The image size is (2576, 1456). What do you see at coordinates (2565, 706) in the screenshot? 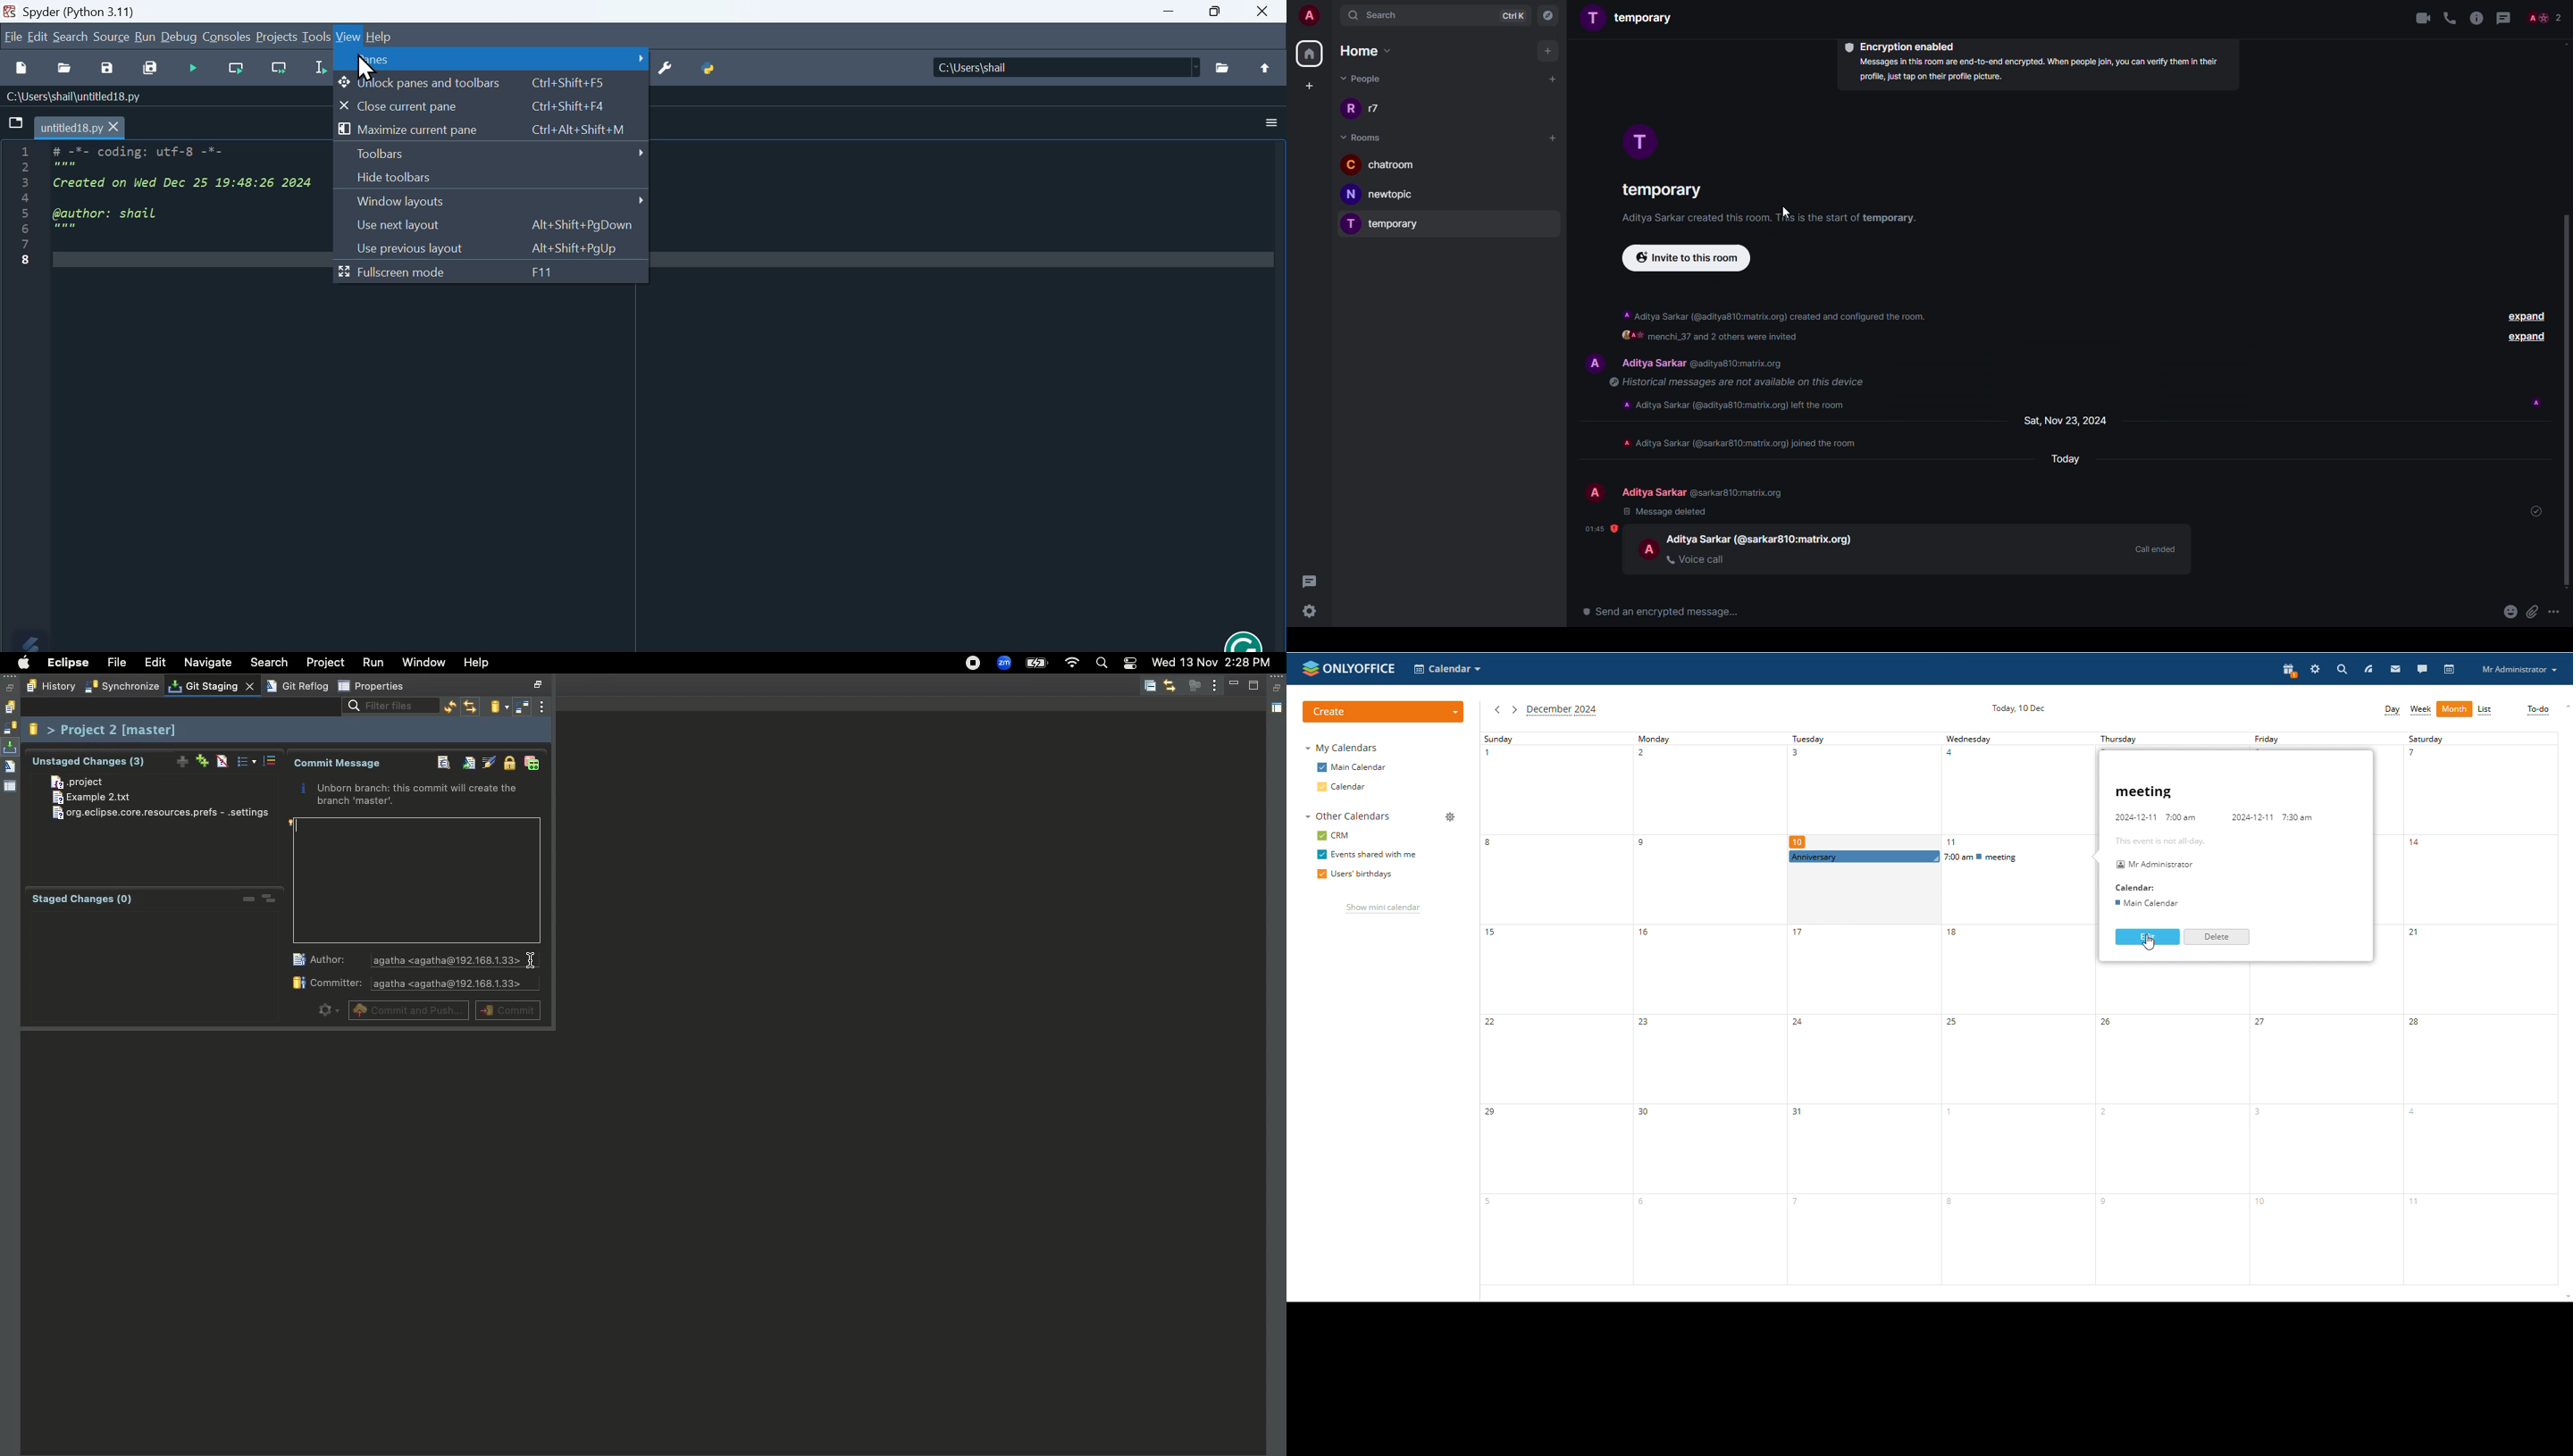
I see `scroll up` at bounding box center [2565, 706].